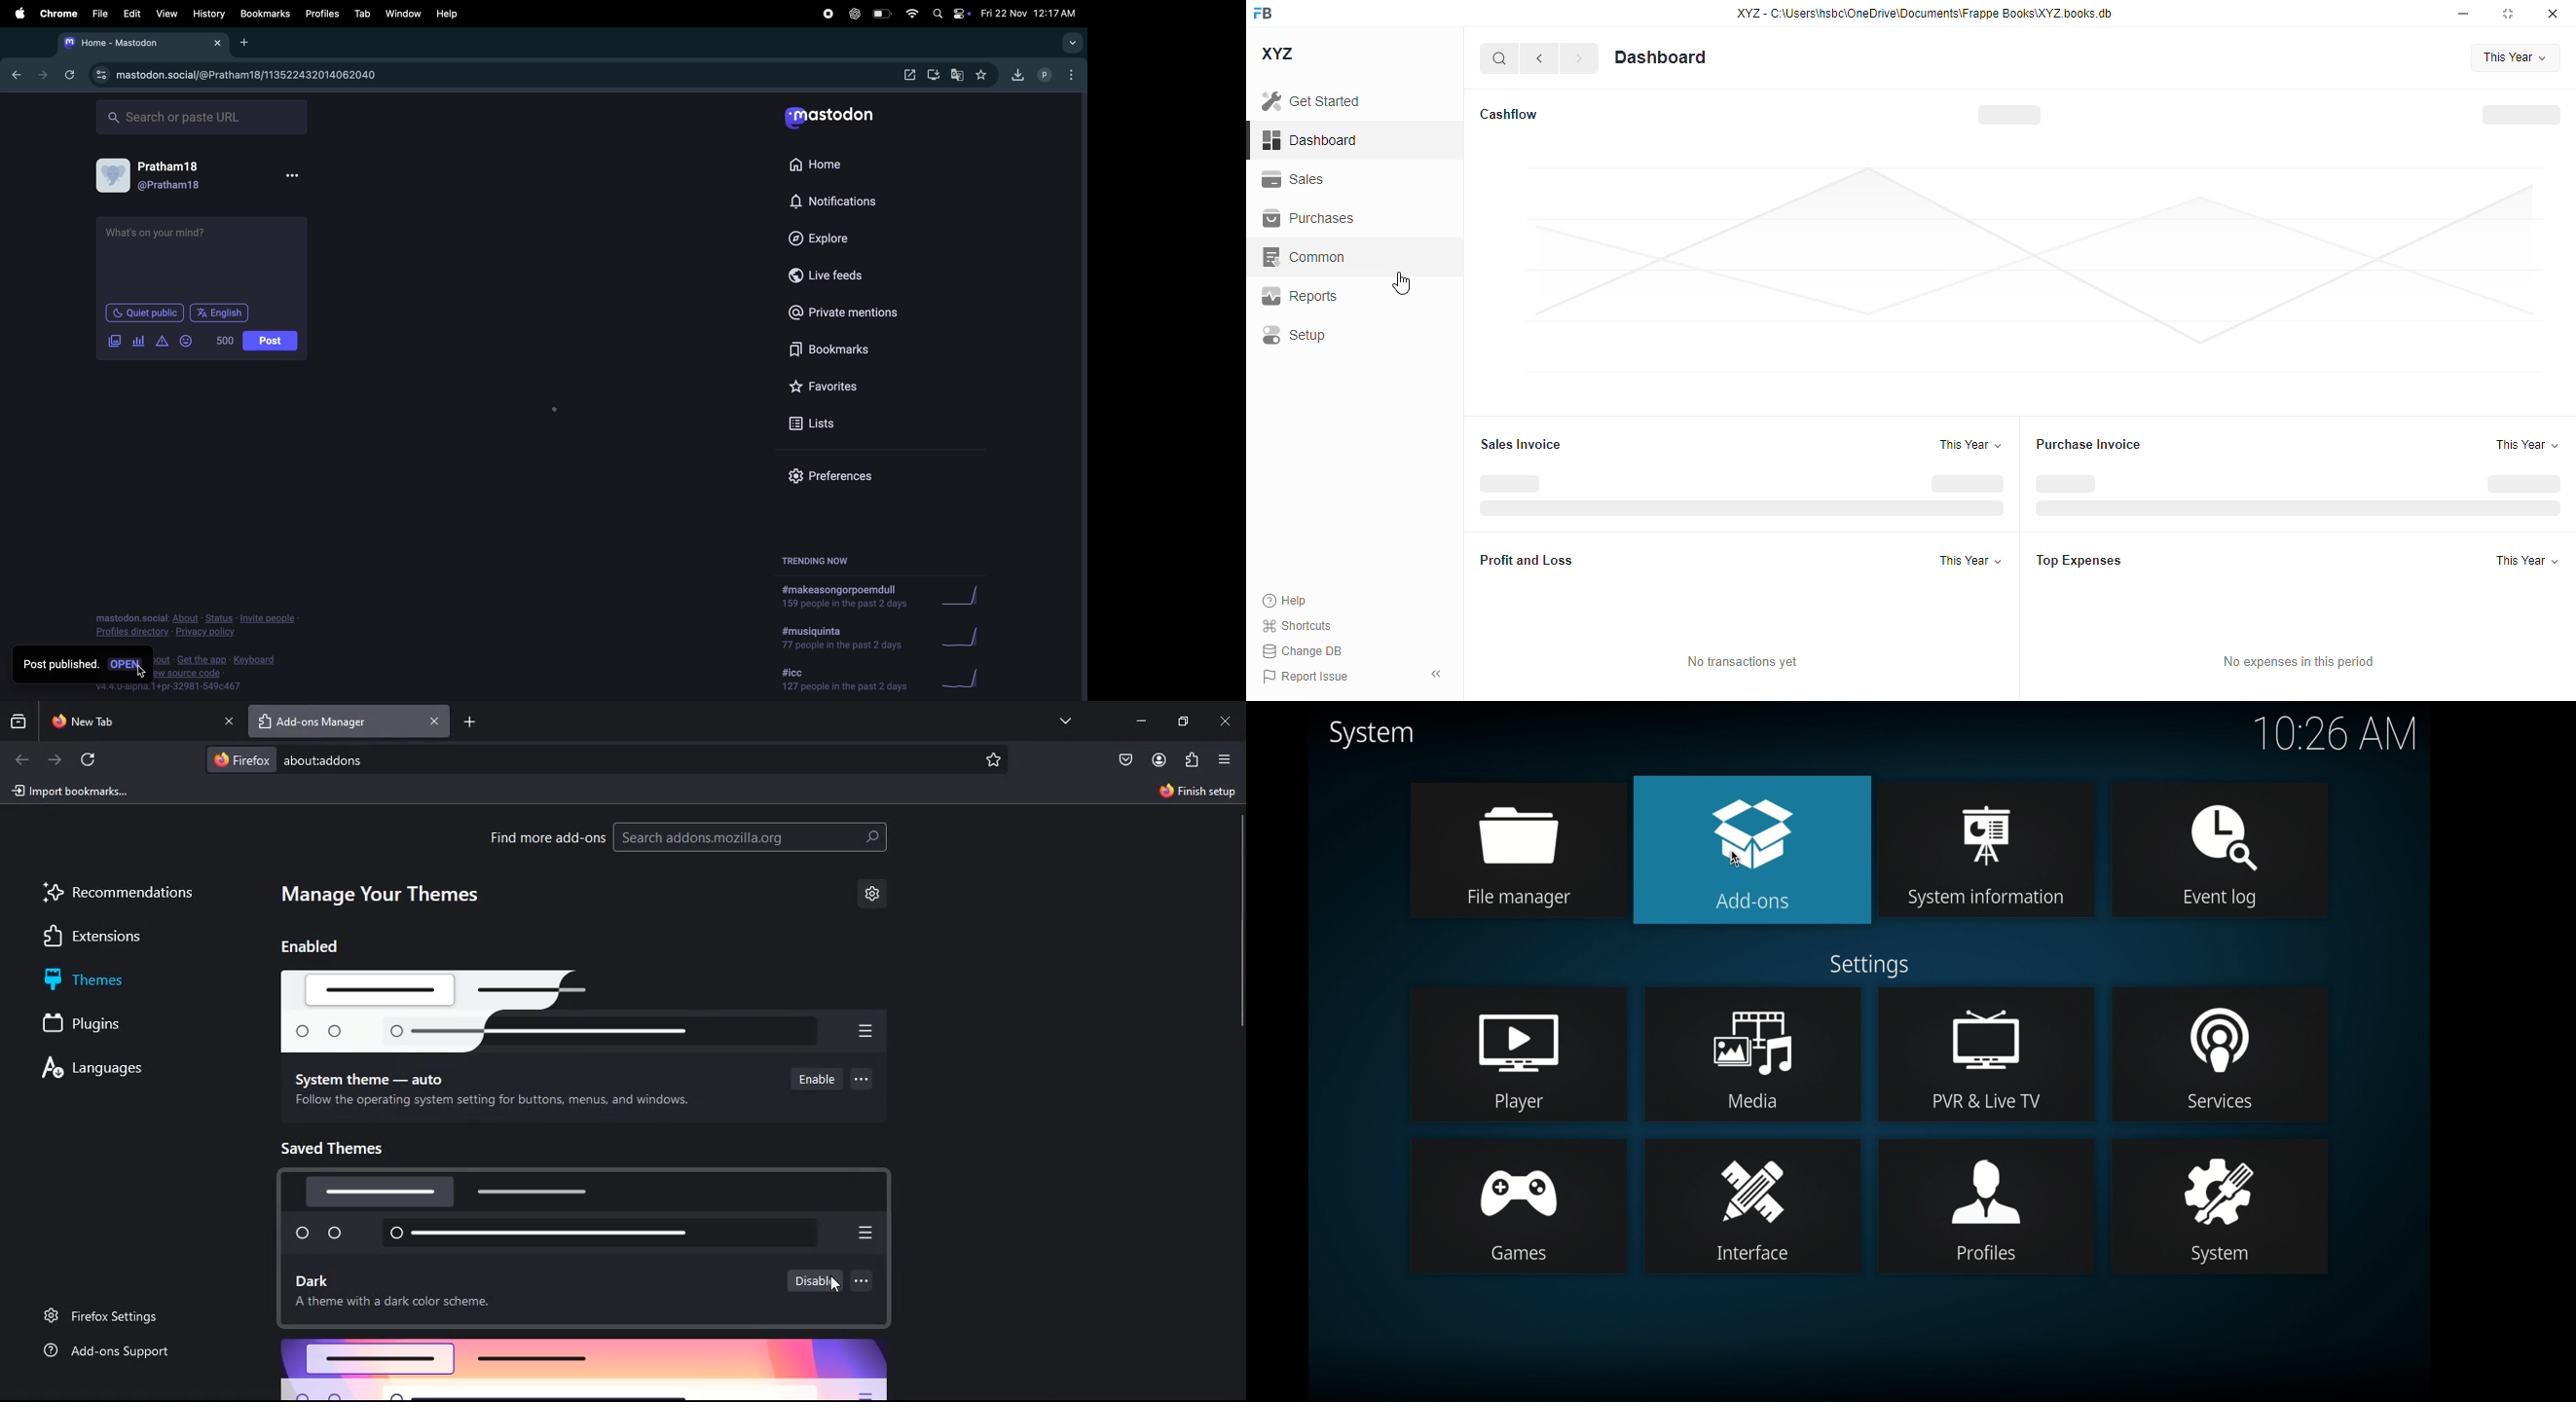 The width and height of the screenshot is (2576, 1428). Describe the element at coordinates (141, 668) in the screenshot. I see `cursor` at that location.